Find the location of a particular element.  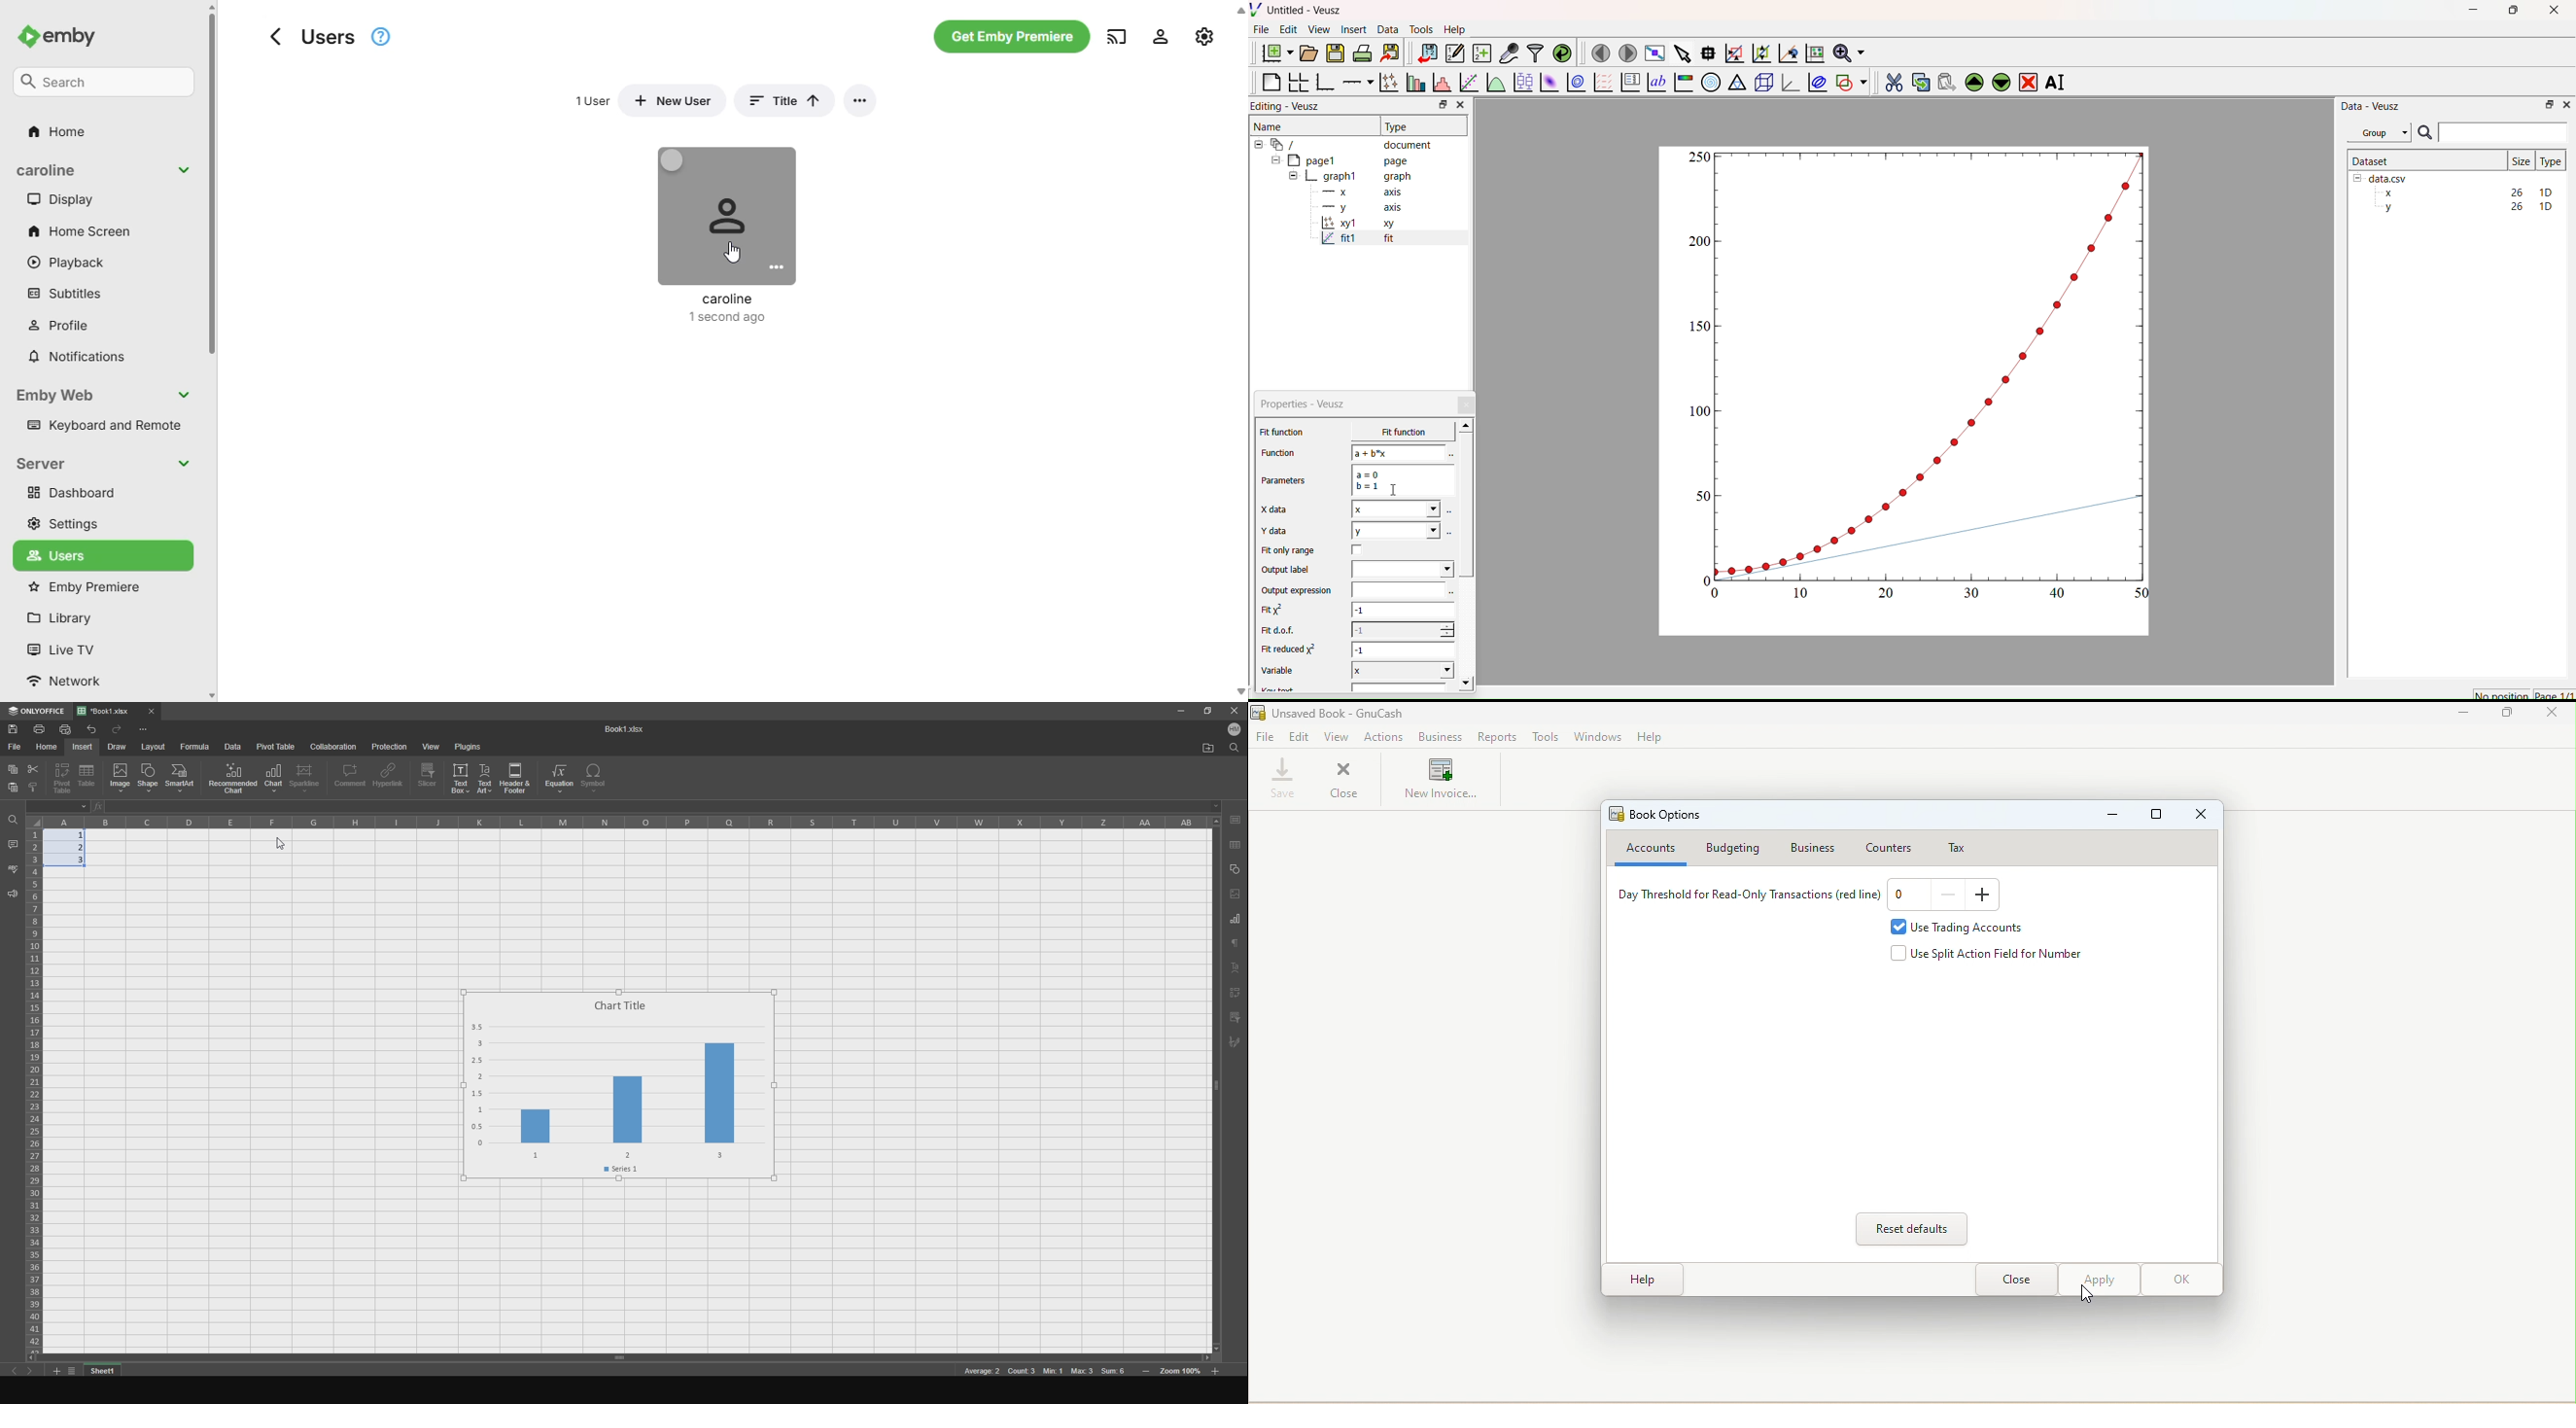

data is located at coordinates (237, 747).